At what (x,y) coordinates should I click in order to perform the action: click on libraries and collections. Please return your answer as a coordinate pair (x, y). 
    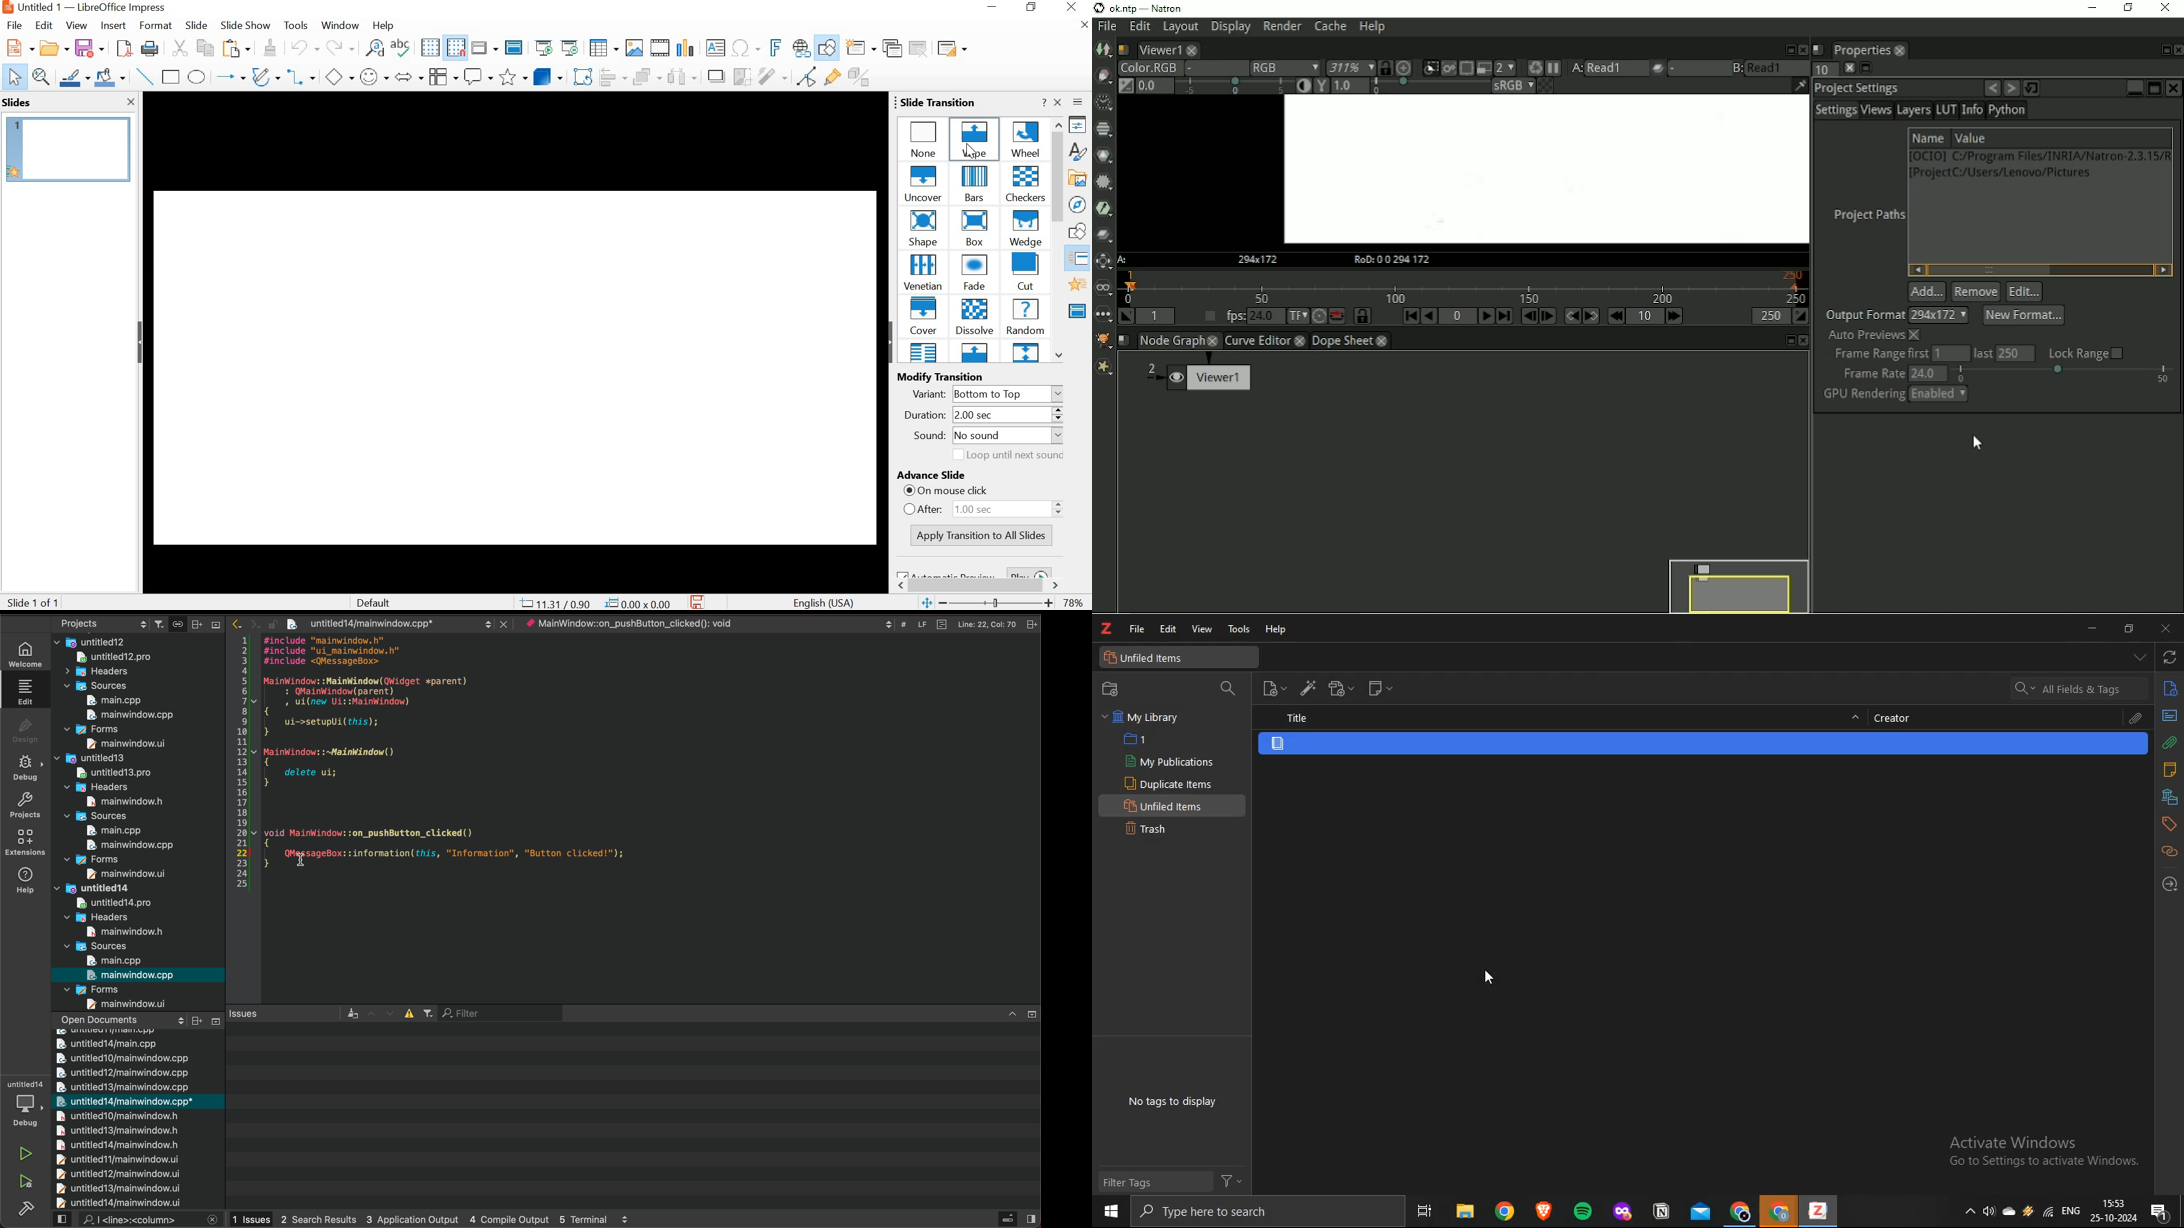
    Looking at the image, I should click on (2170, 796).